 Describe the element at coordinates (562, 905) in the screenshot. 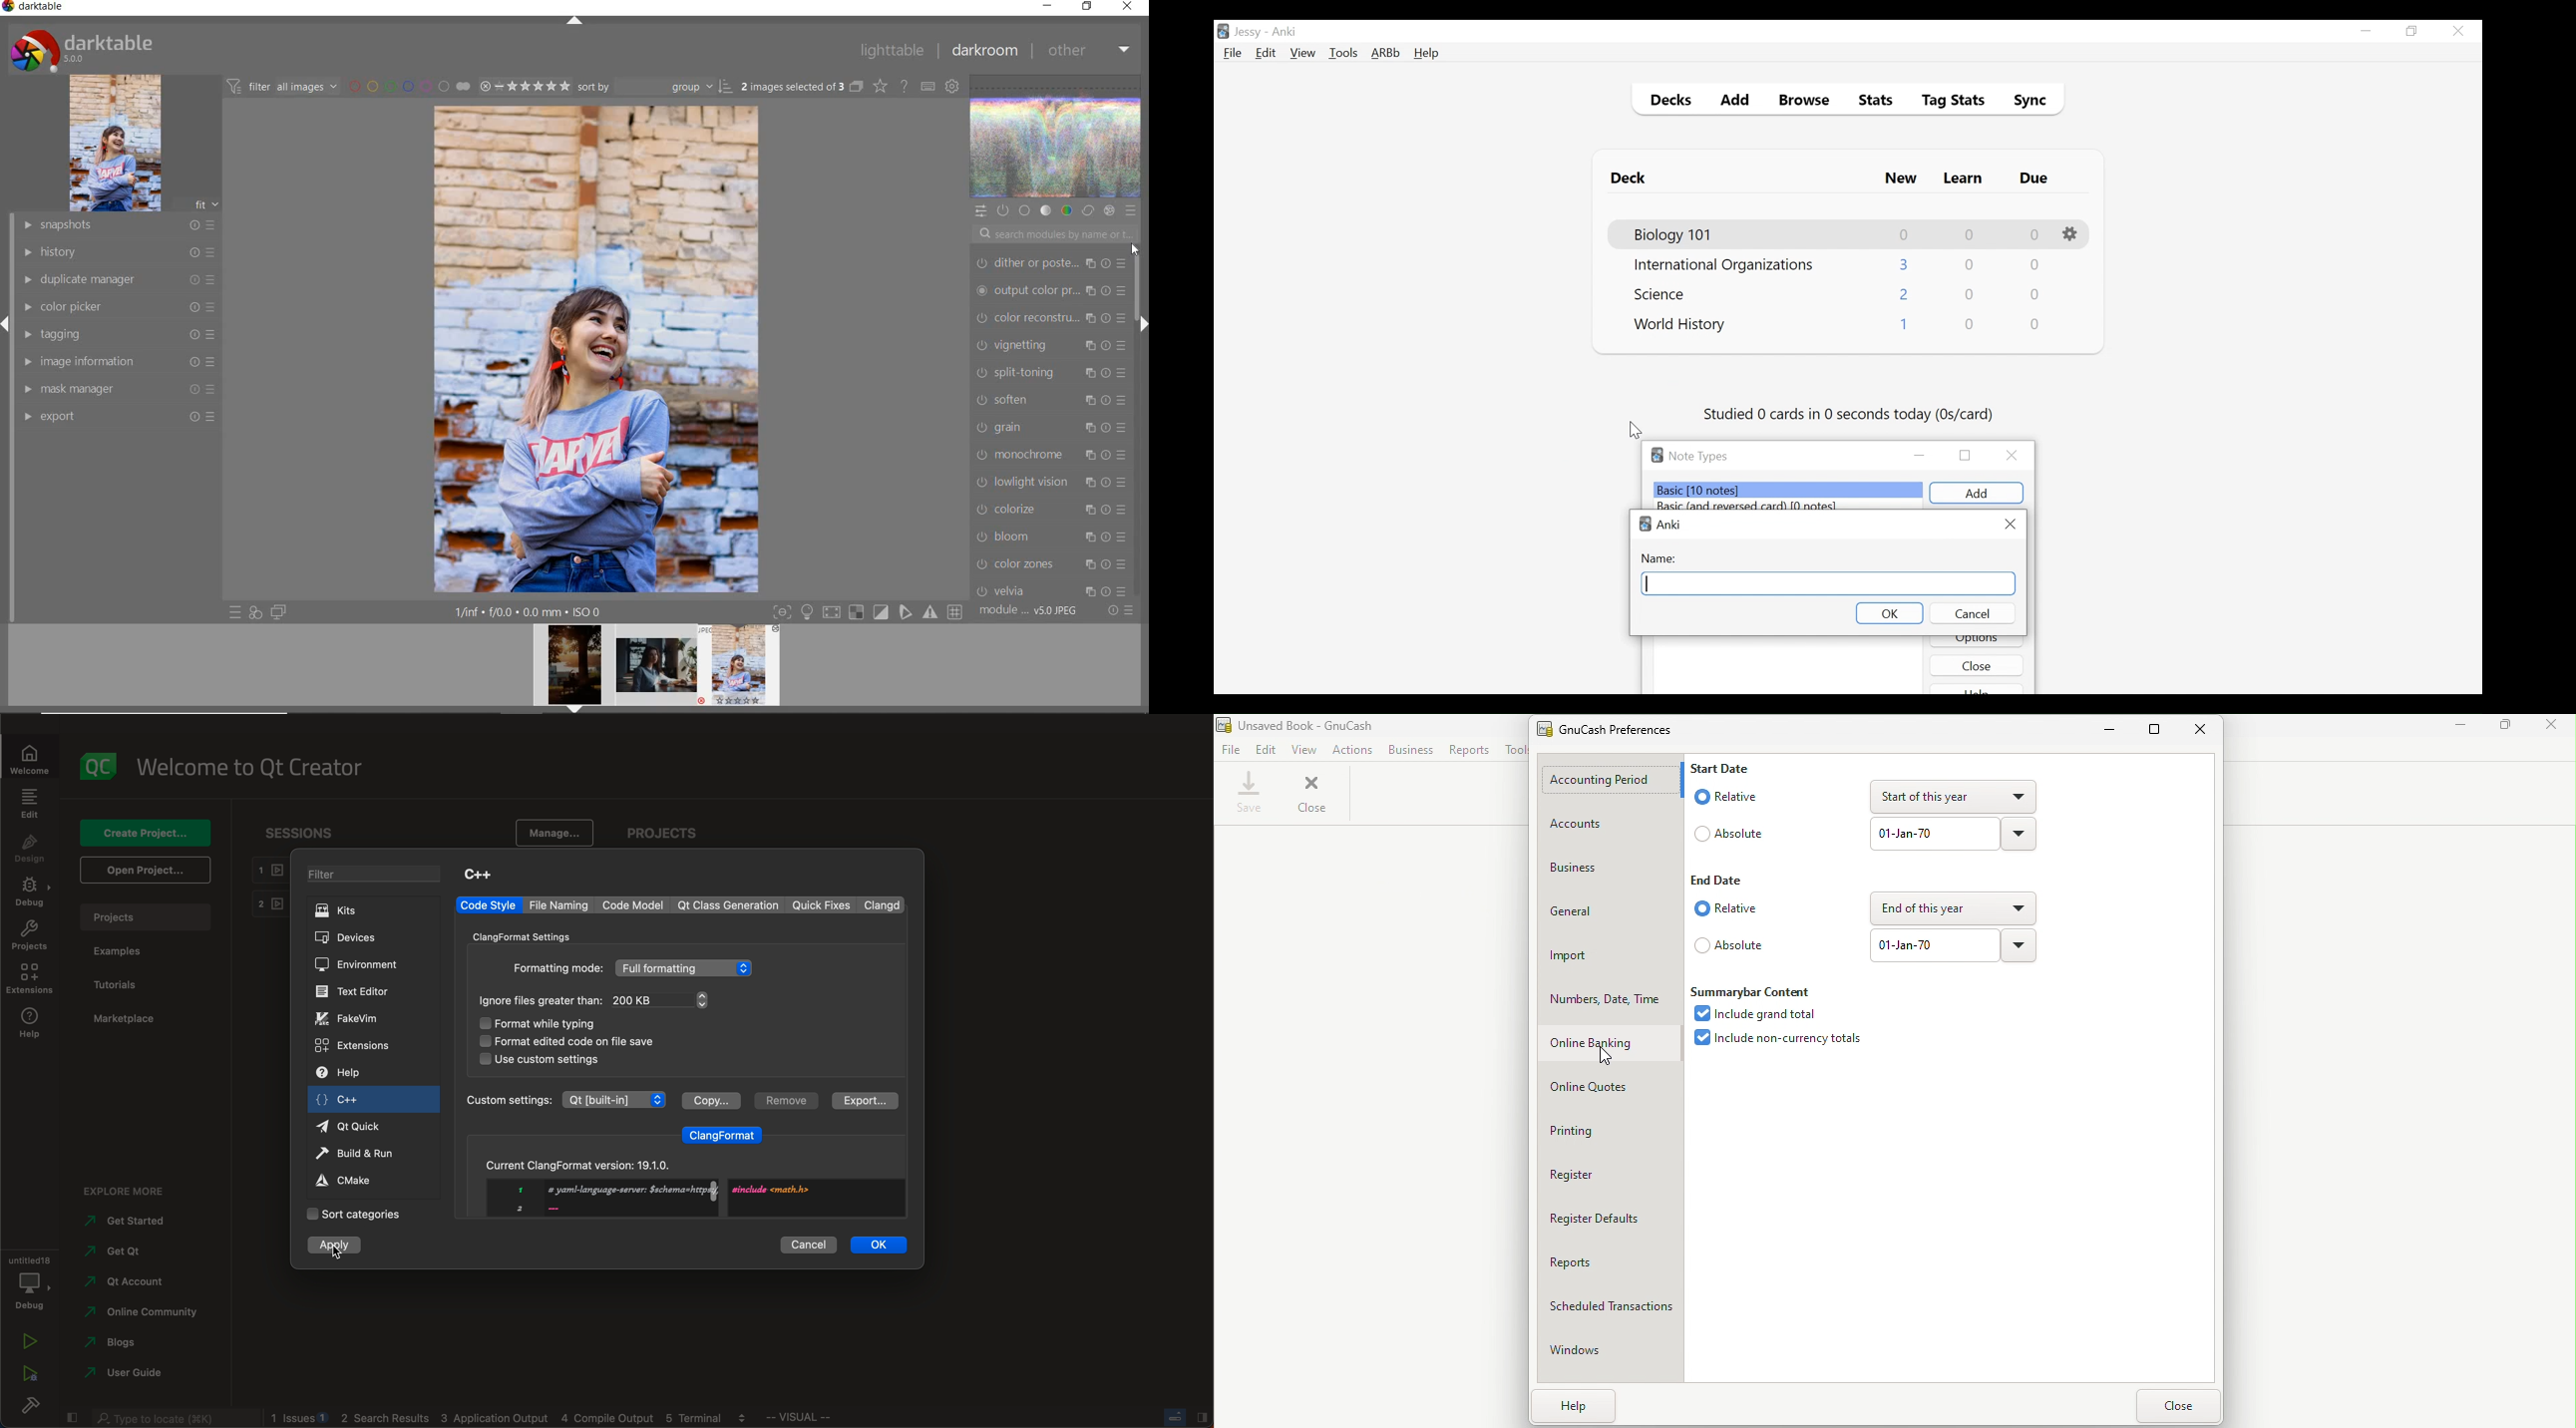

I see `file naming` at that location.